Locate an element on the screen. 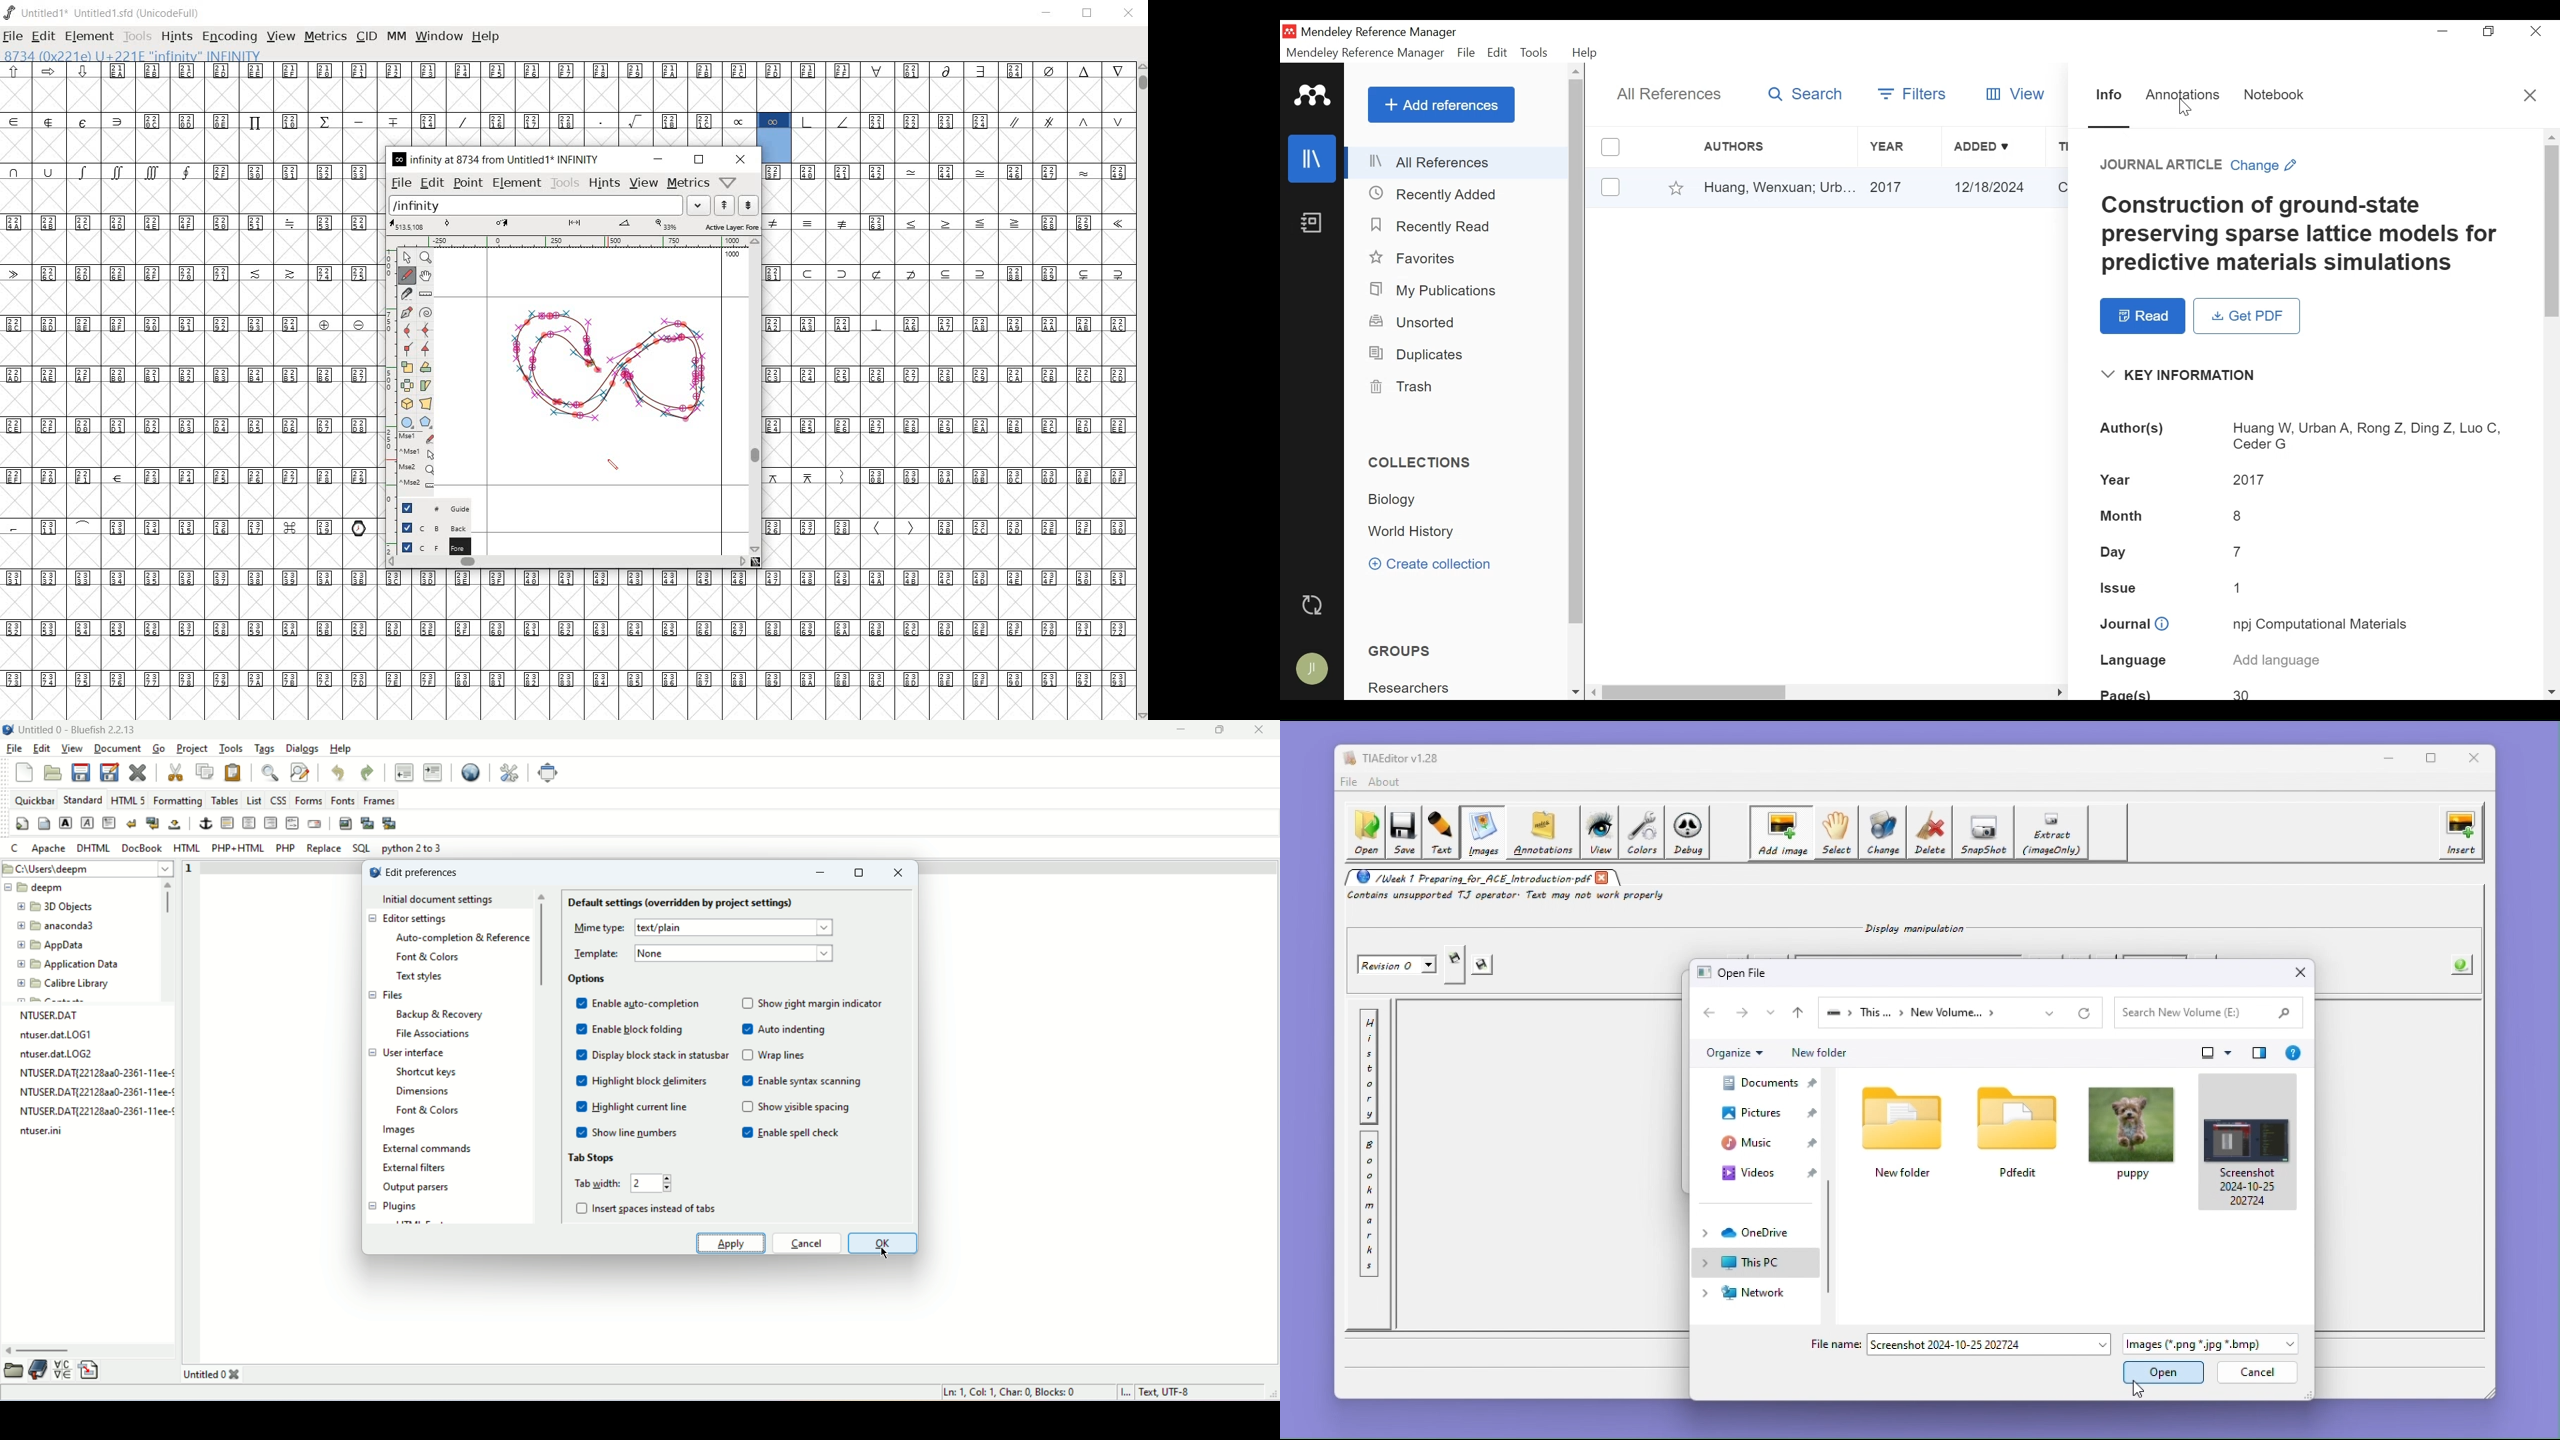 This screenshot has height=1456, width=2576. bookmark is located at coordinates (37, 1371).